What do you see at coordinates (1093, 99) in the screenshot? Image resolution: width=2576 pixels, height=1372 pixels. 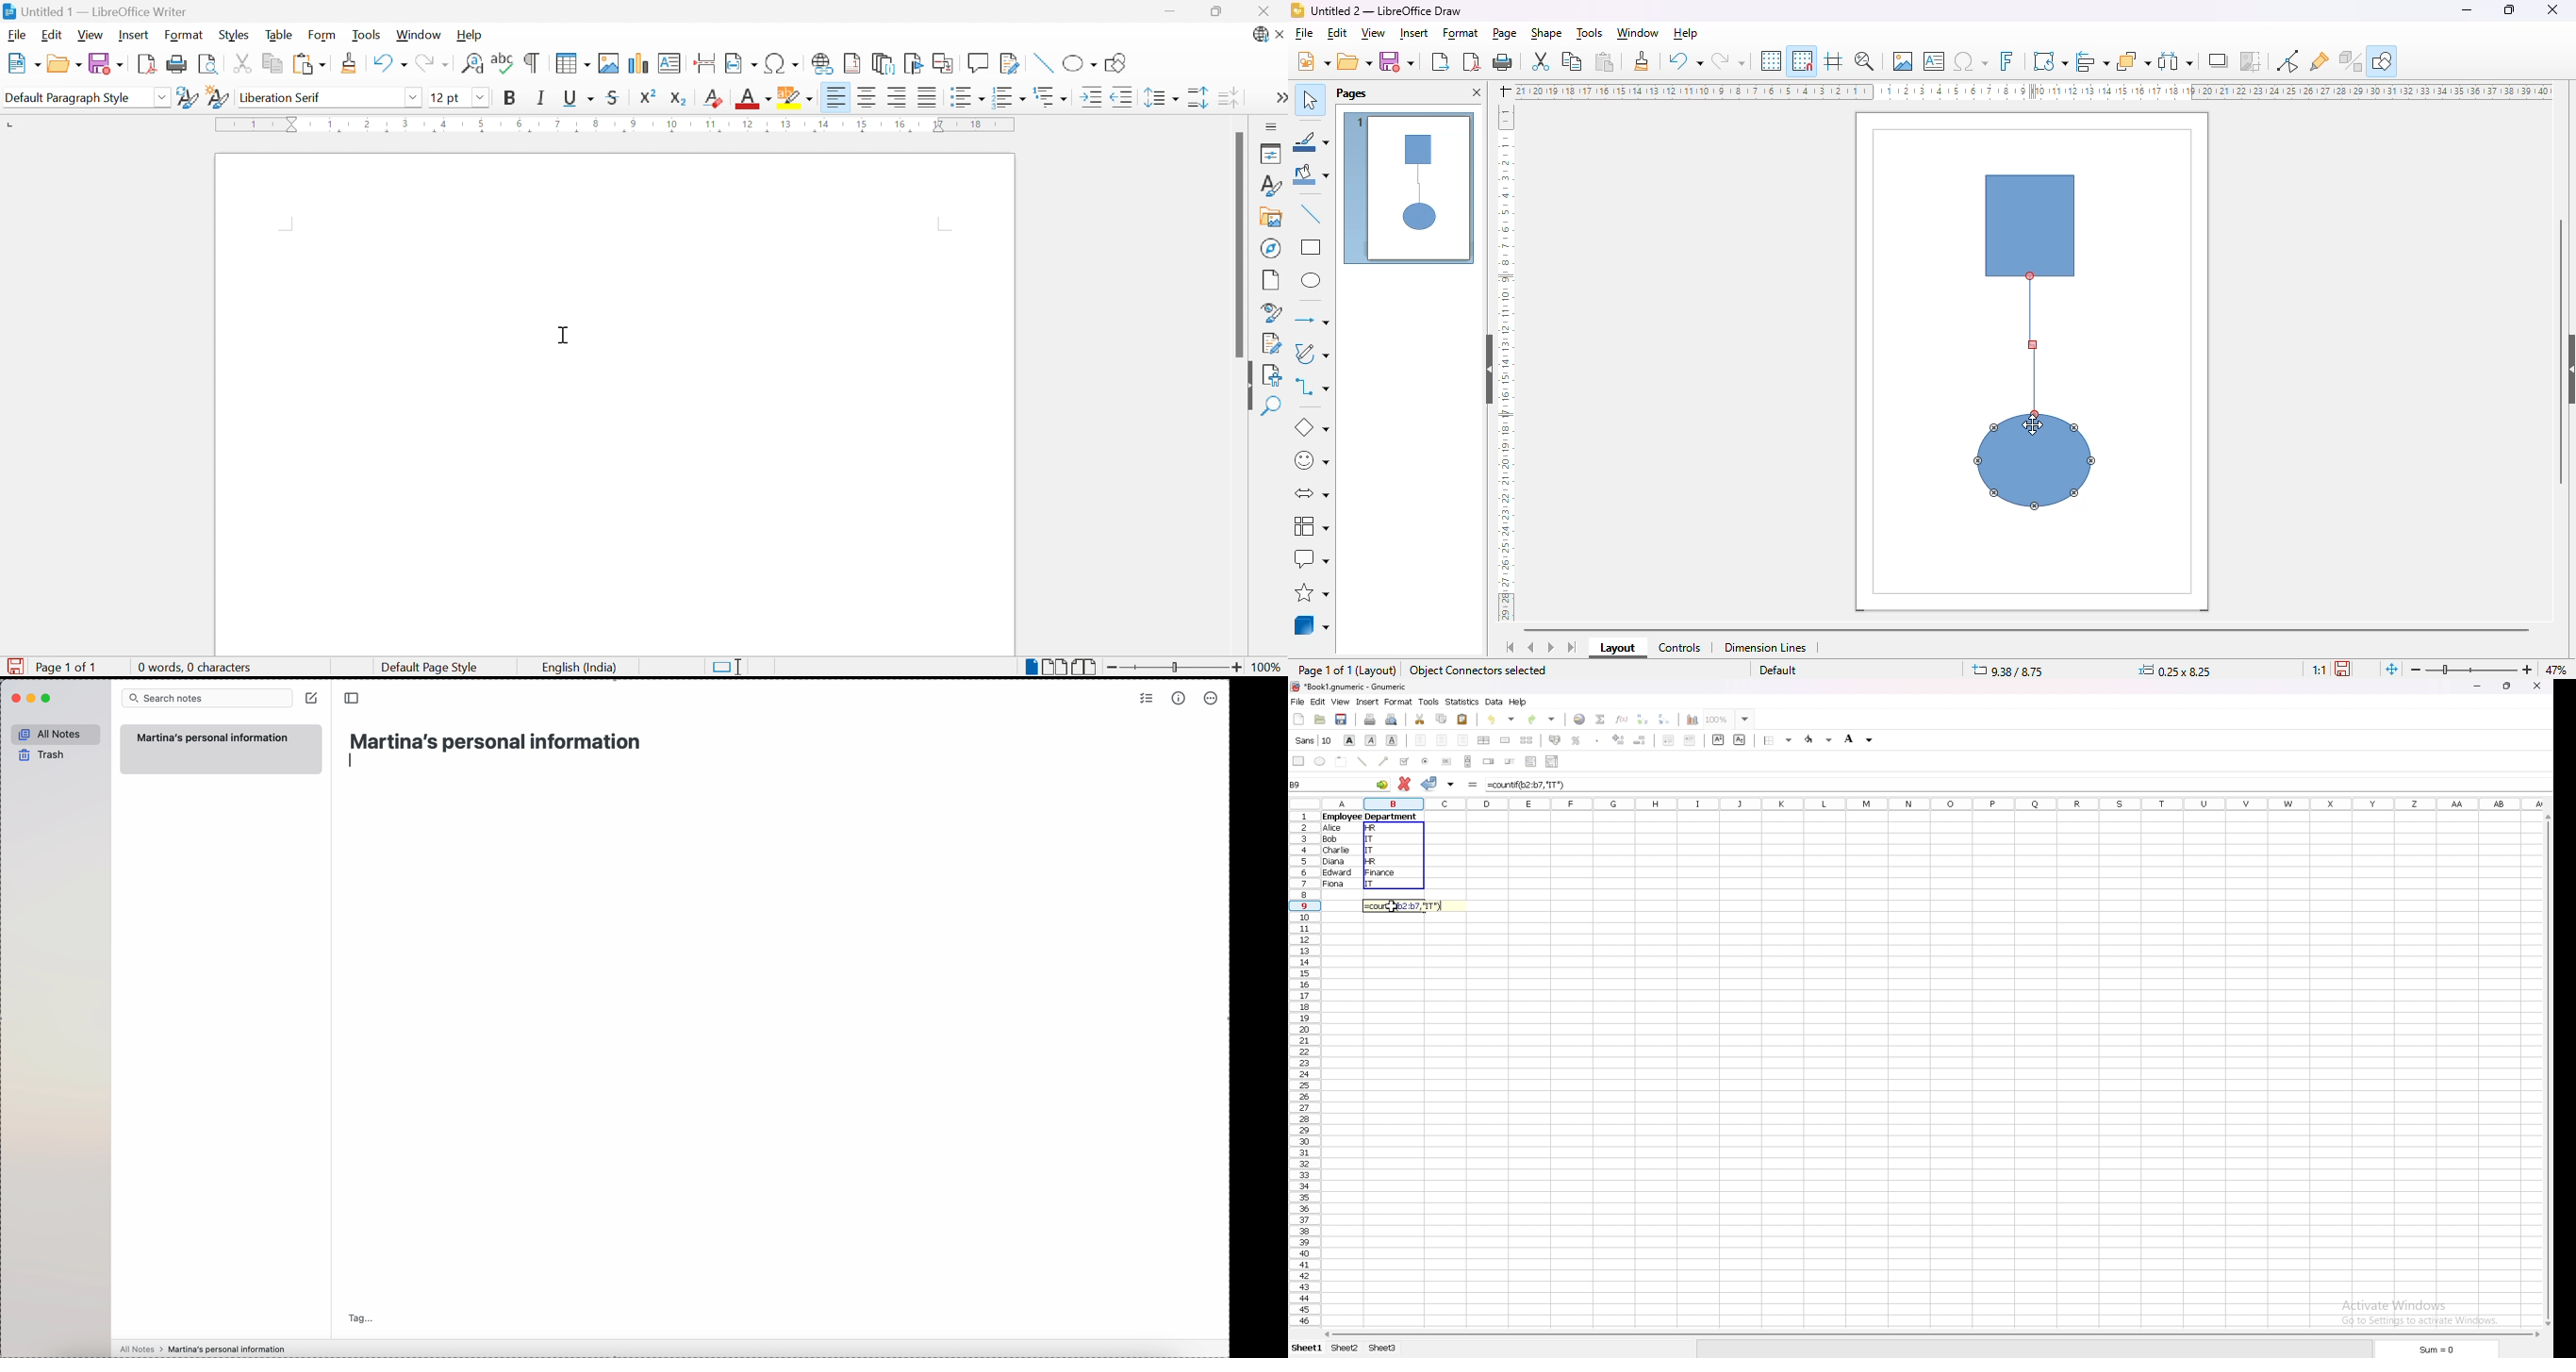 I see `Increase indent ` at bounding box center [1093, 99].